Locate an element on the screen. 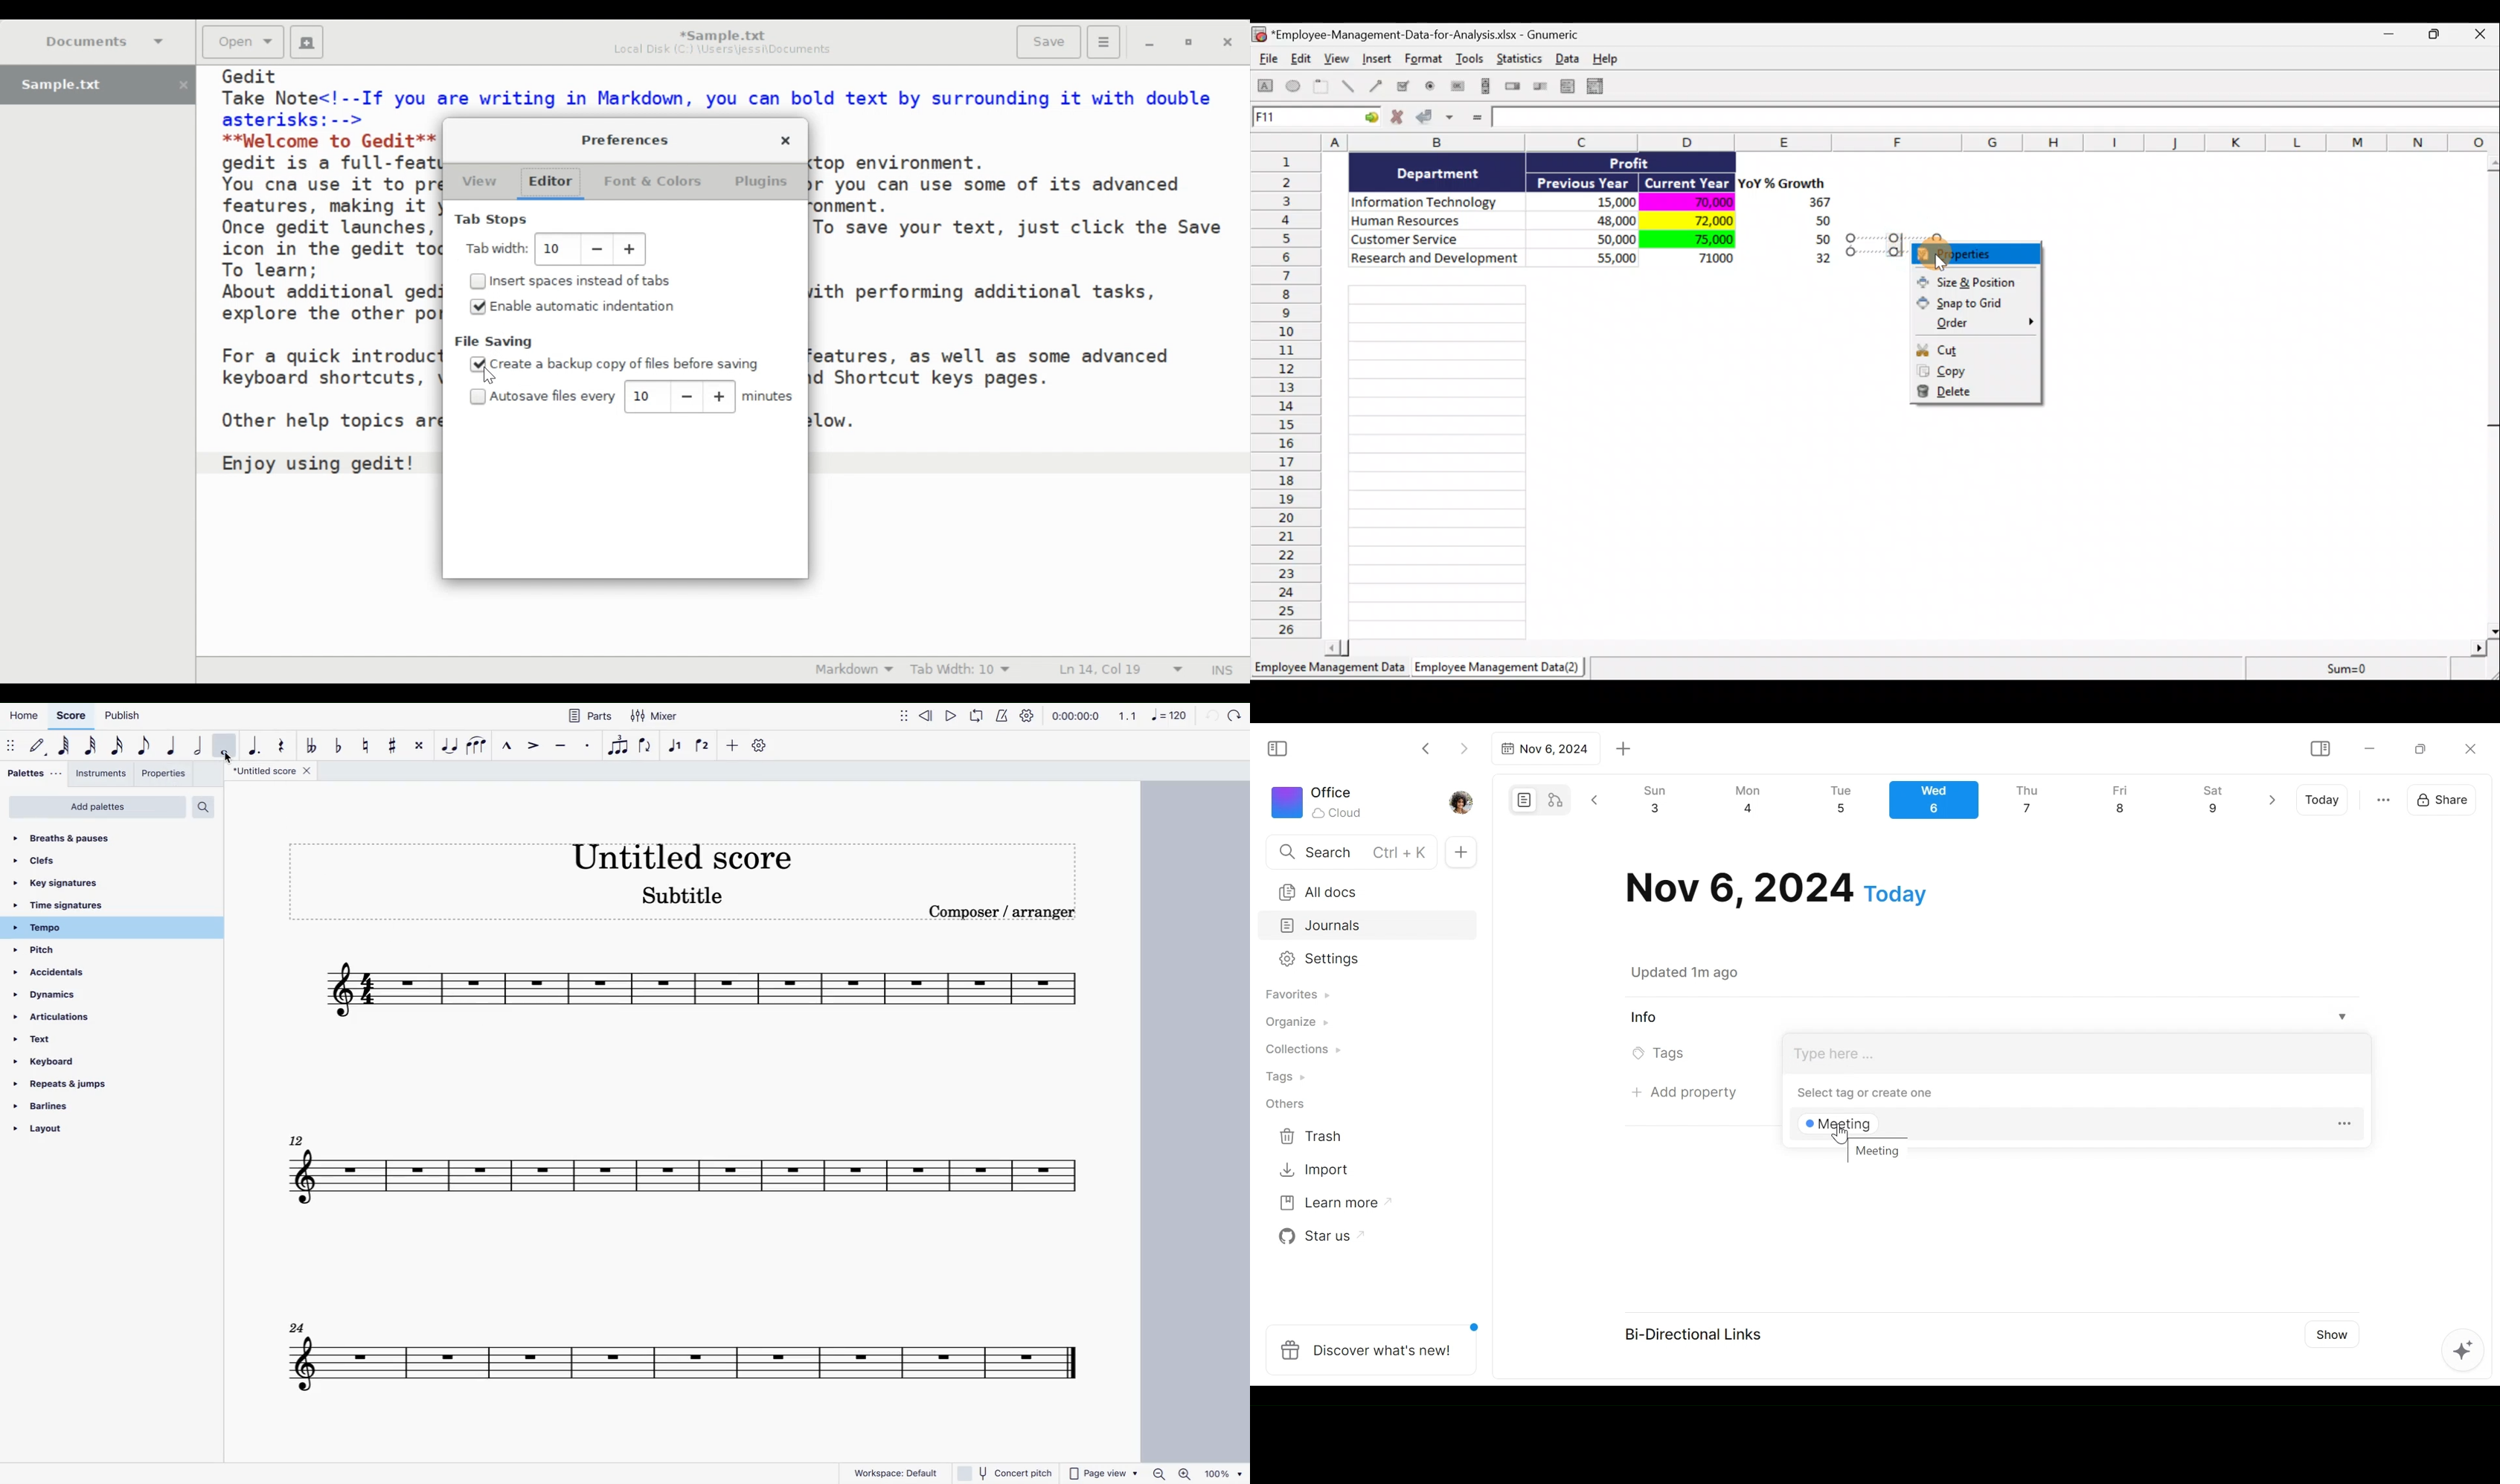  palettes is located at coordinates (34, 775).